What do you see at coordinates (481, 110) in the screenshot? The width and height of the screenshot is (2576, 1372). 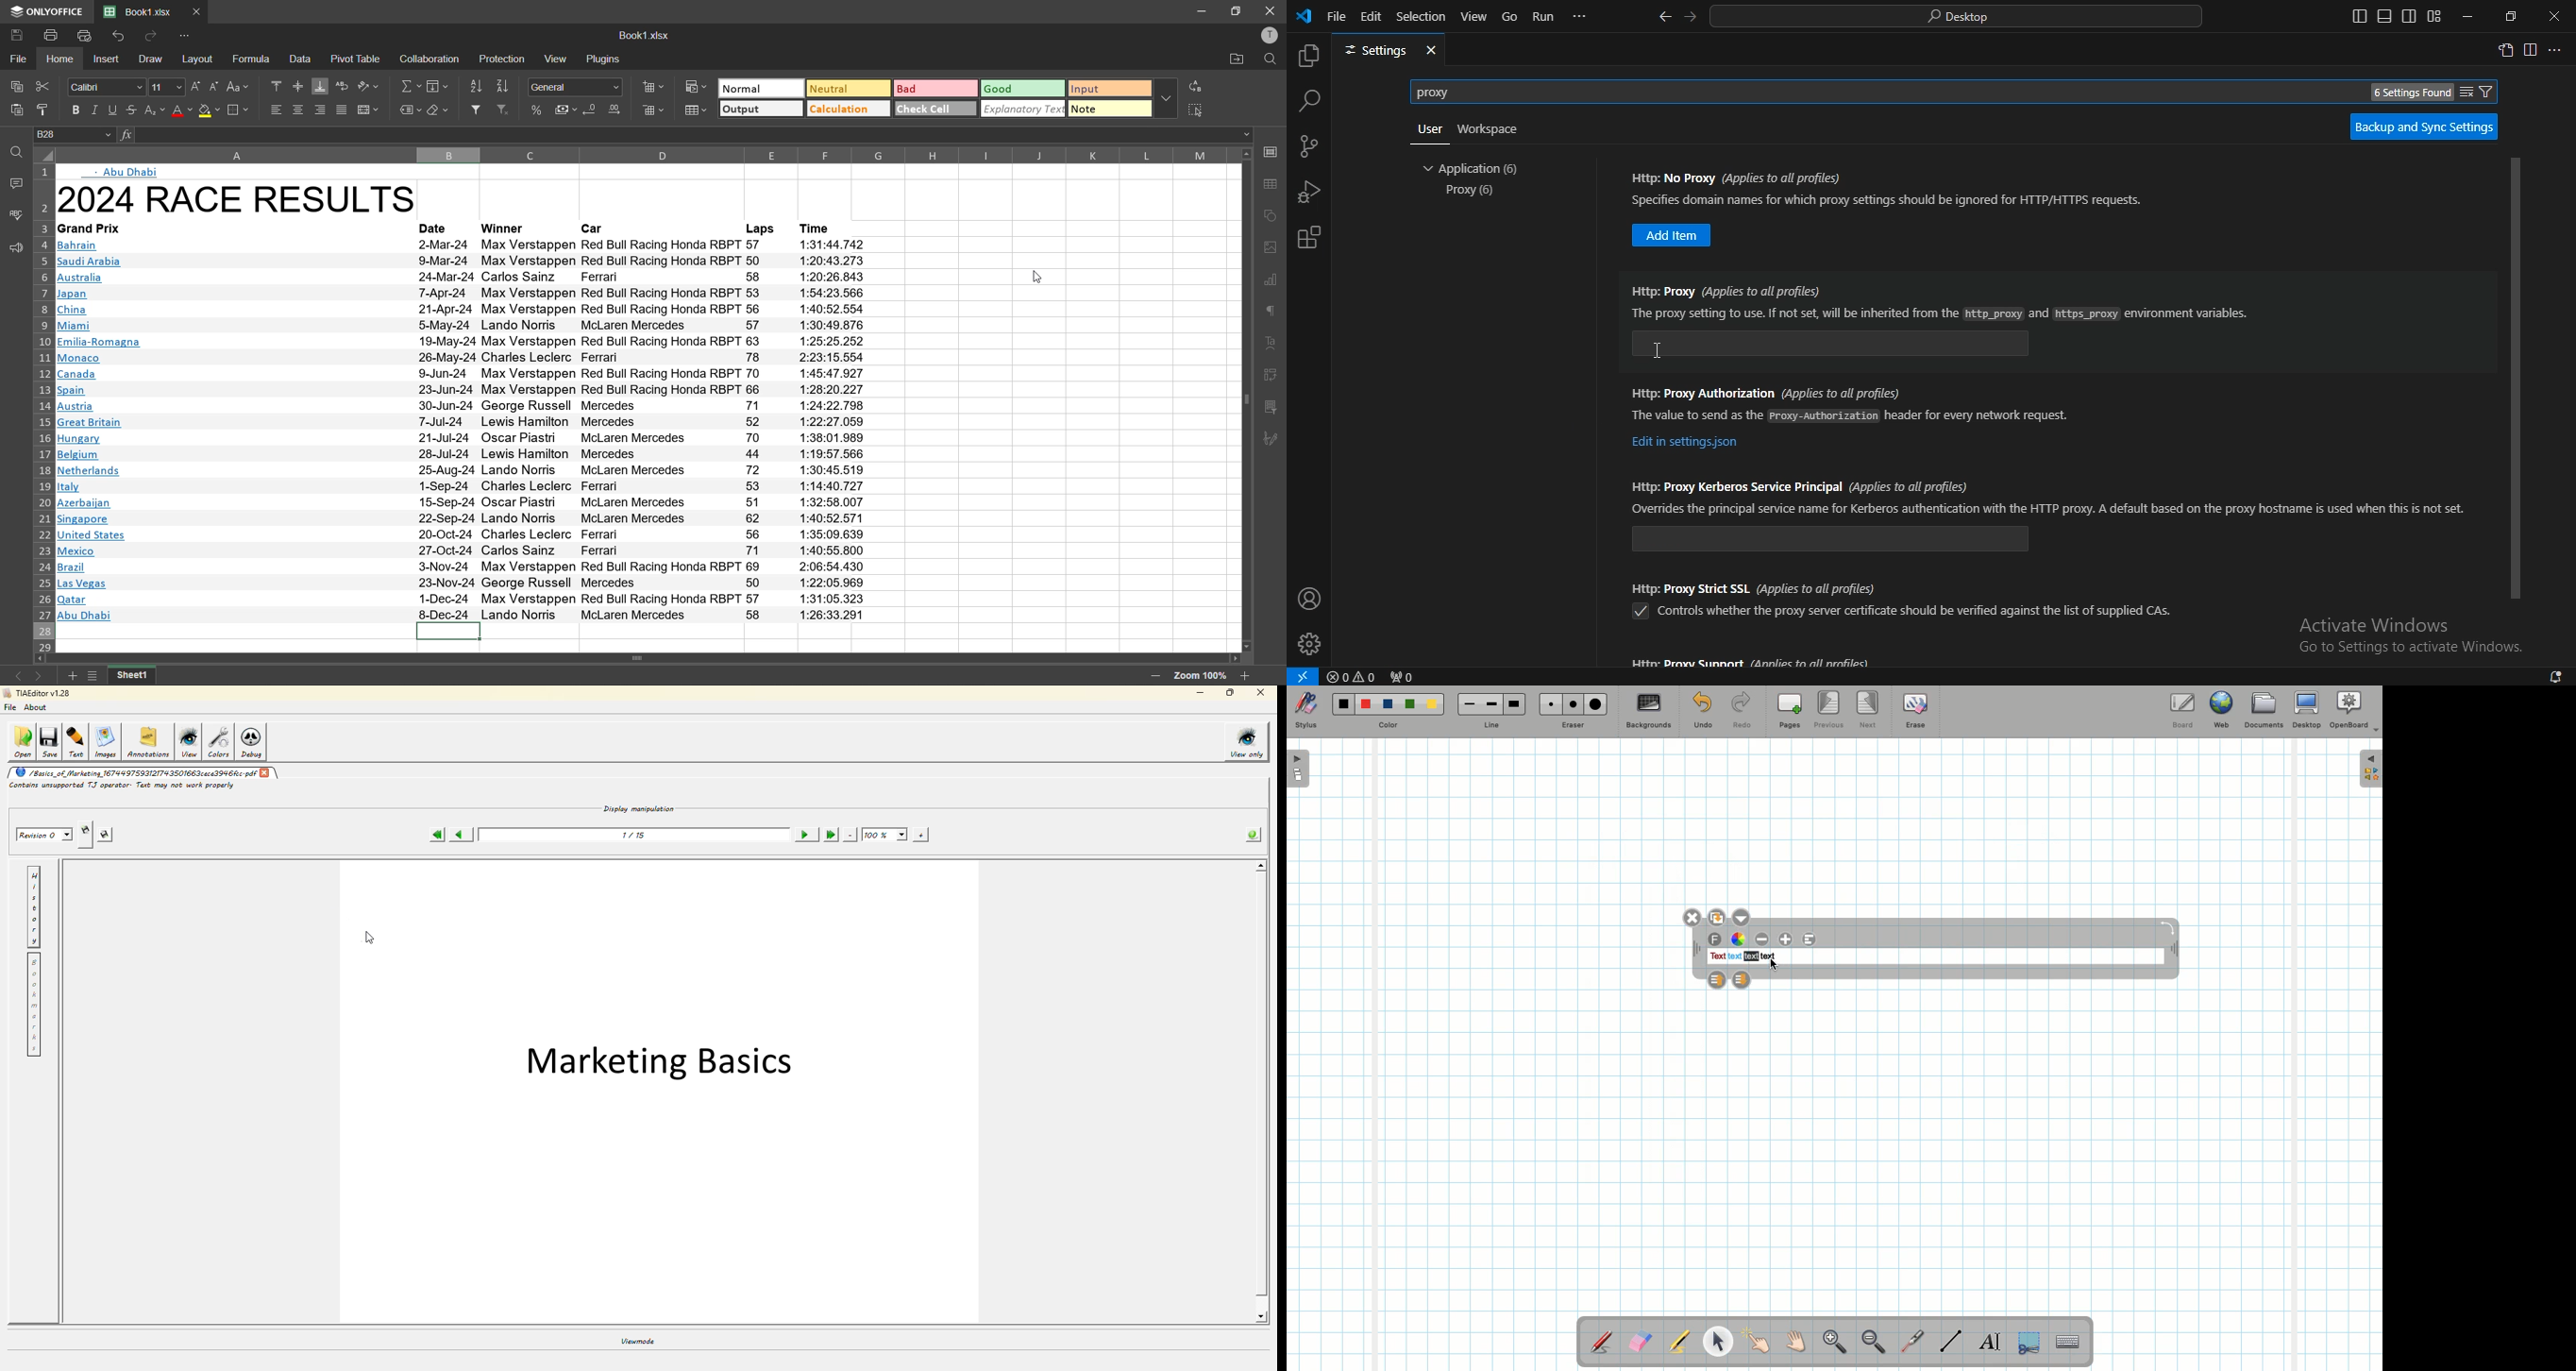 I see `filter` at bounding box center [481, 110].